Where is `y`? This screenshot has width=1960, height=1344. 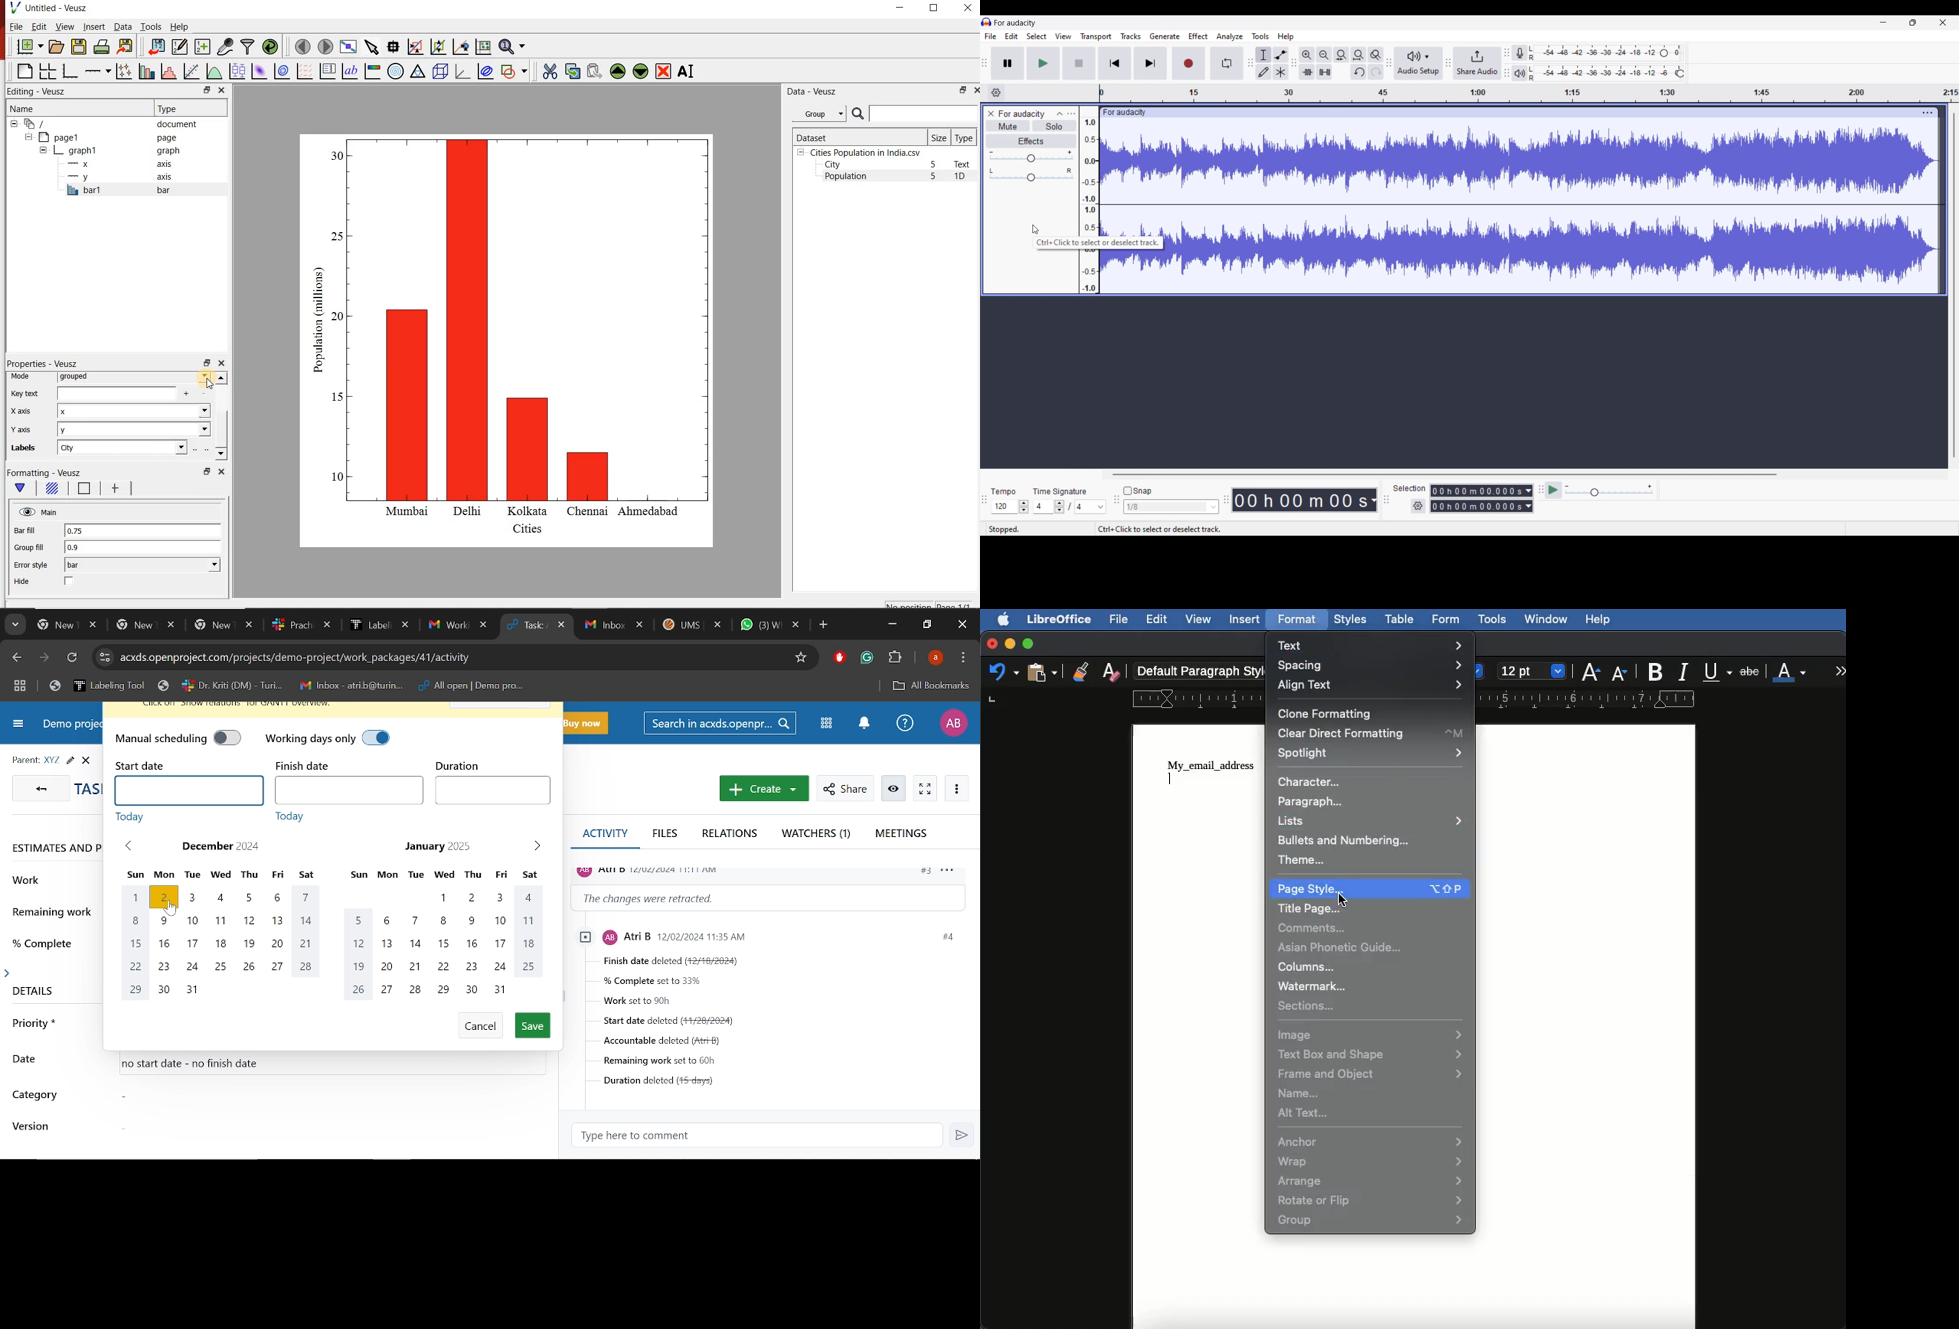 y is located at coordinates (134, 430).